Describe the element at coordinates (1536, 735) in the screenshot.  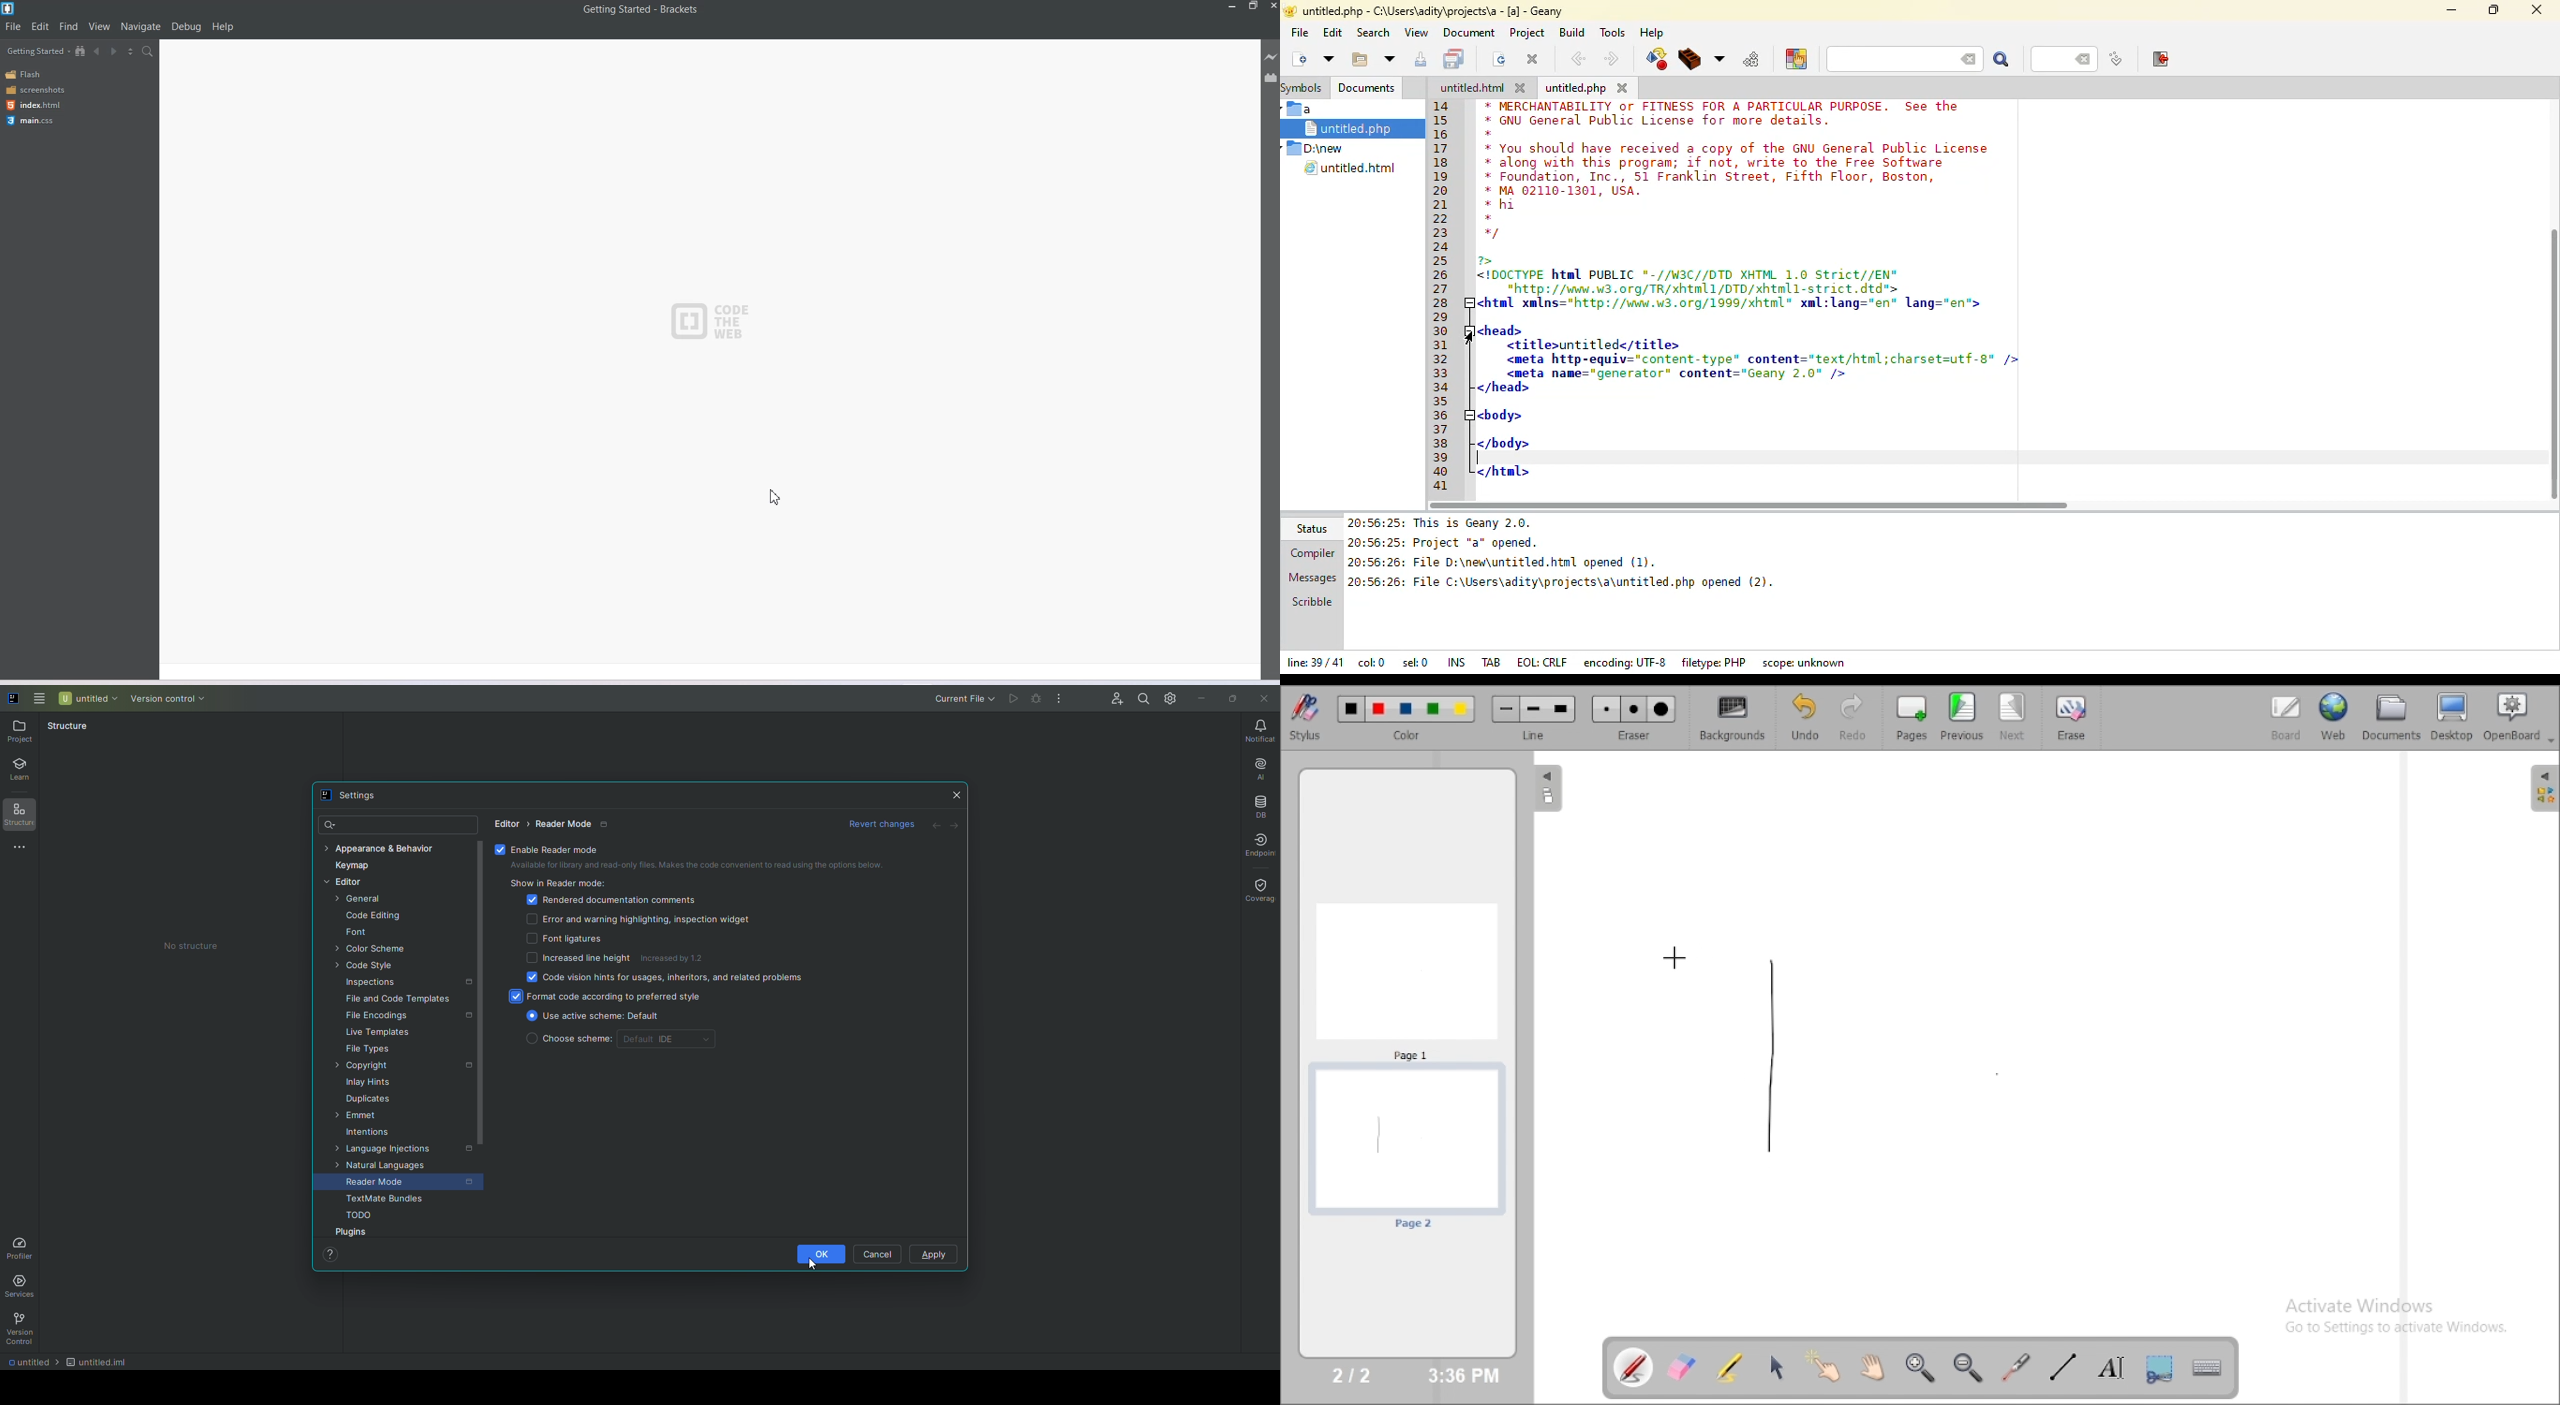
I see `line` at that location.